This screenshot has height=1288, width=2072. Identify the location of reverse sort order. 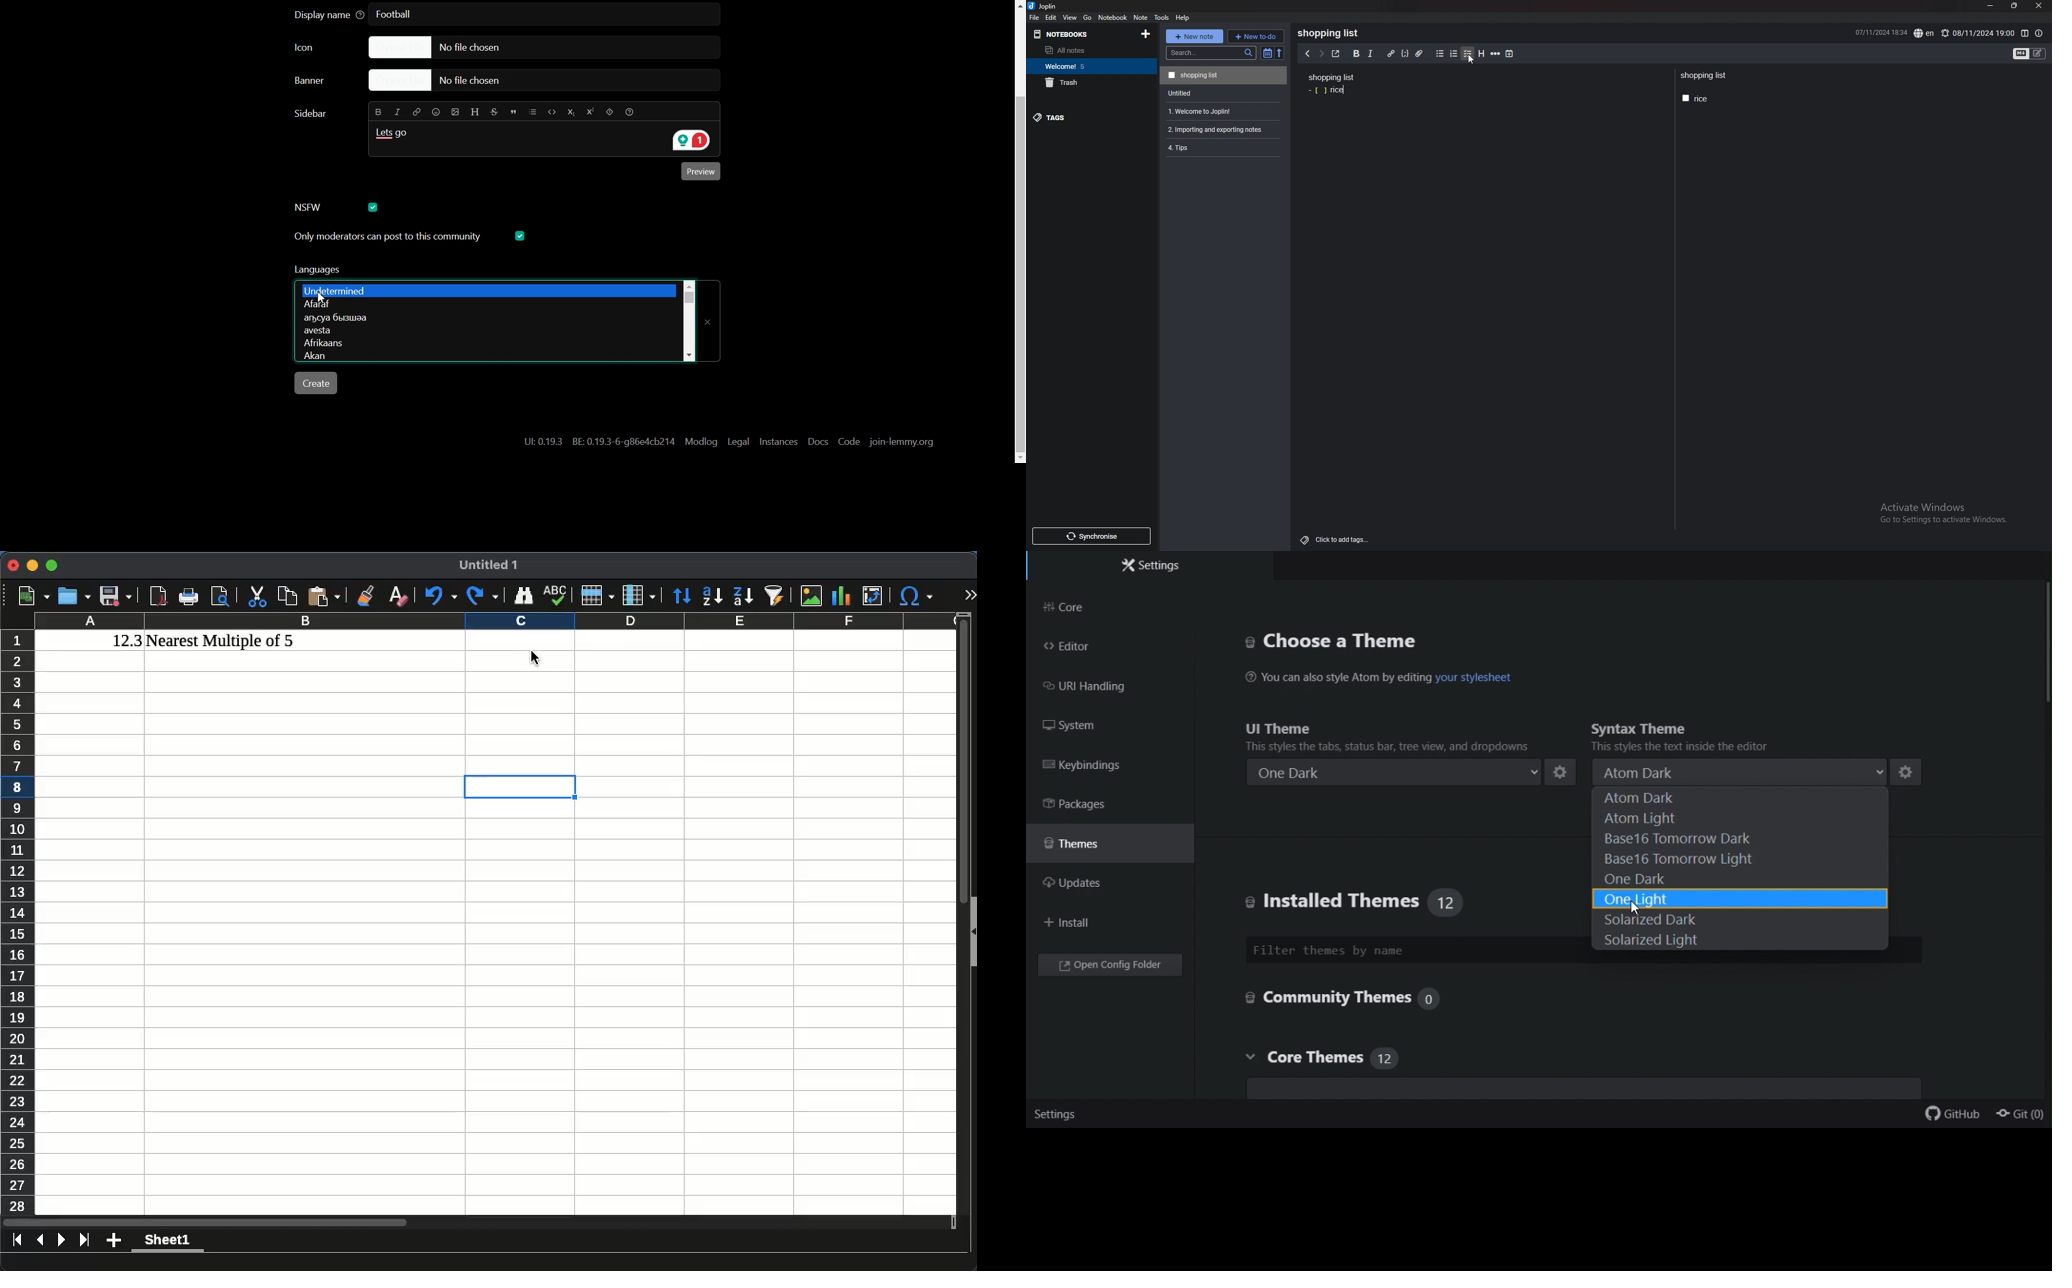
(1281, 53).